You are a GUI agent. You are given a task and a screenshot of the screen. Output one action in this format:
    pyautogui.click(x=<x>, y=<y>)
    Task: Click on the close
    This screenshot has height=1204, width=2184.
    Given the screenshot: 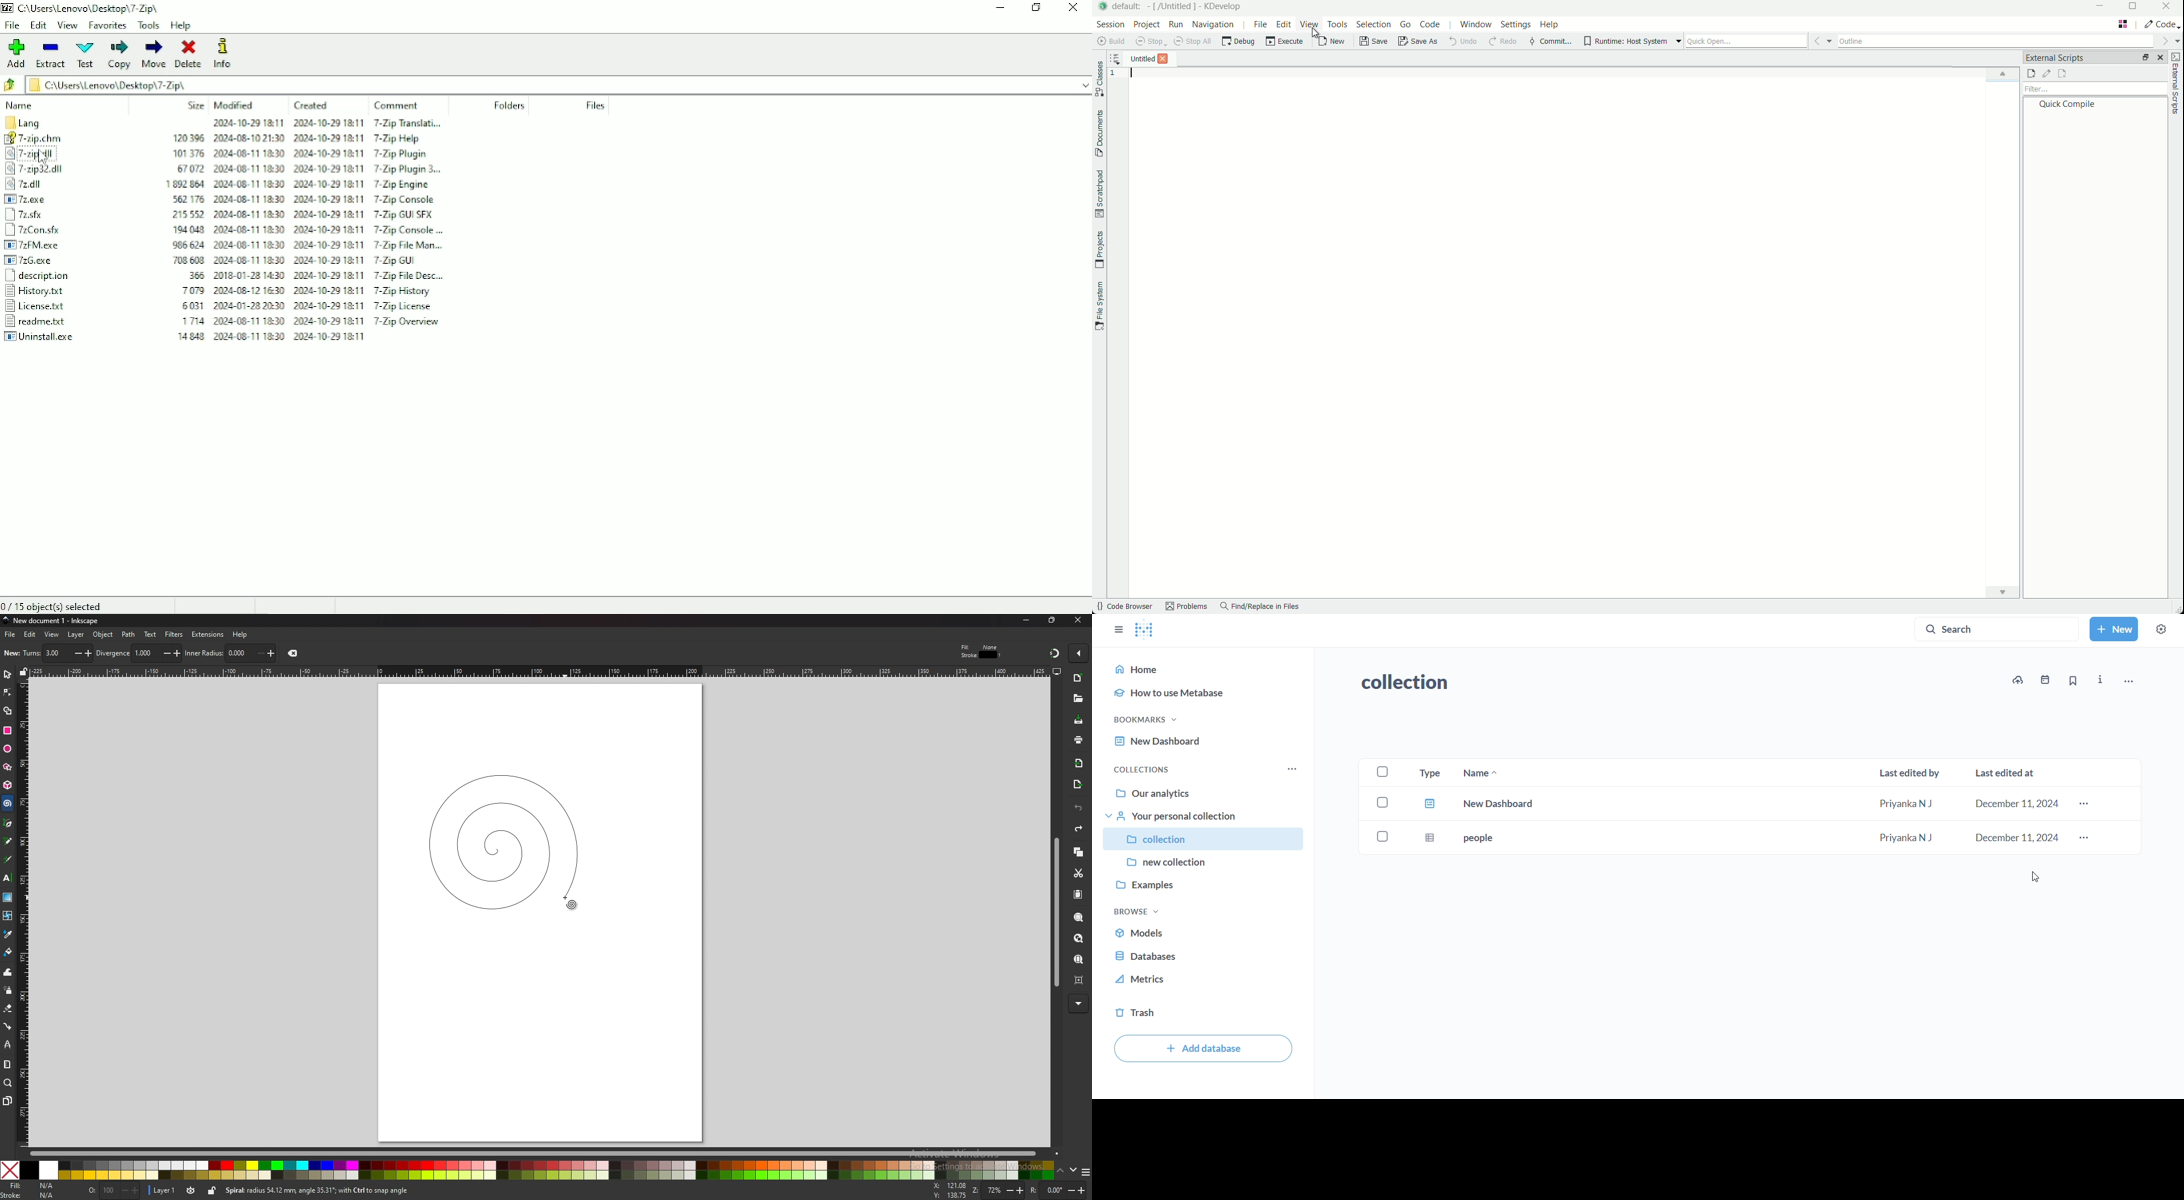 What is the action you would take?
    pyautogui.click(x=295, y=653)
    